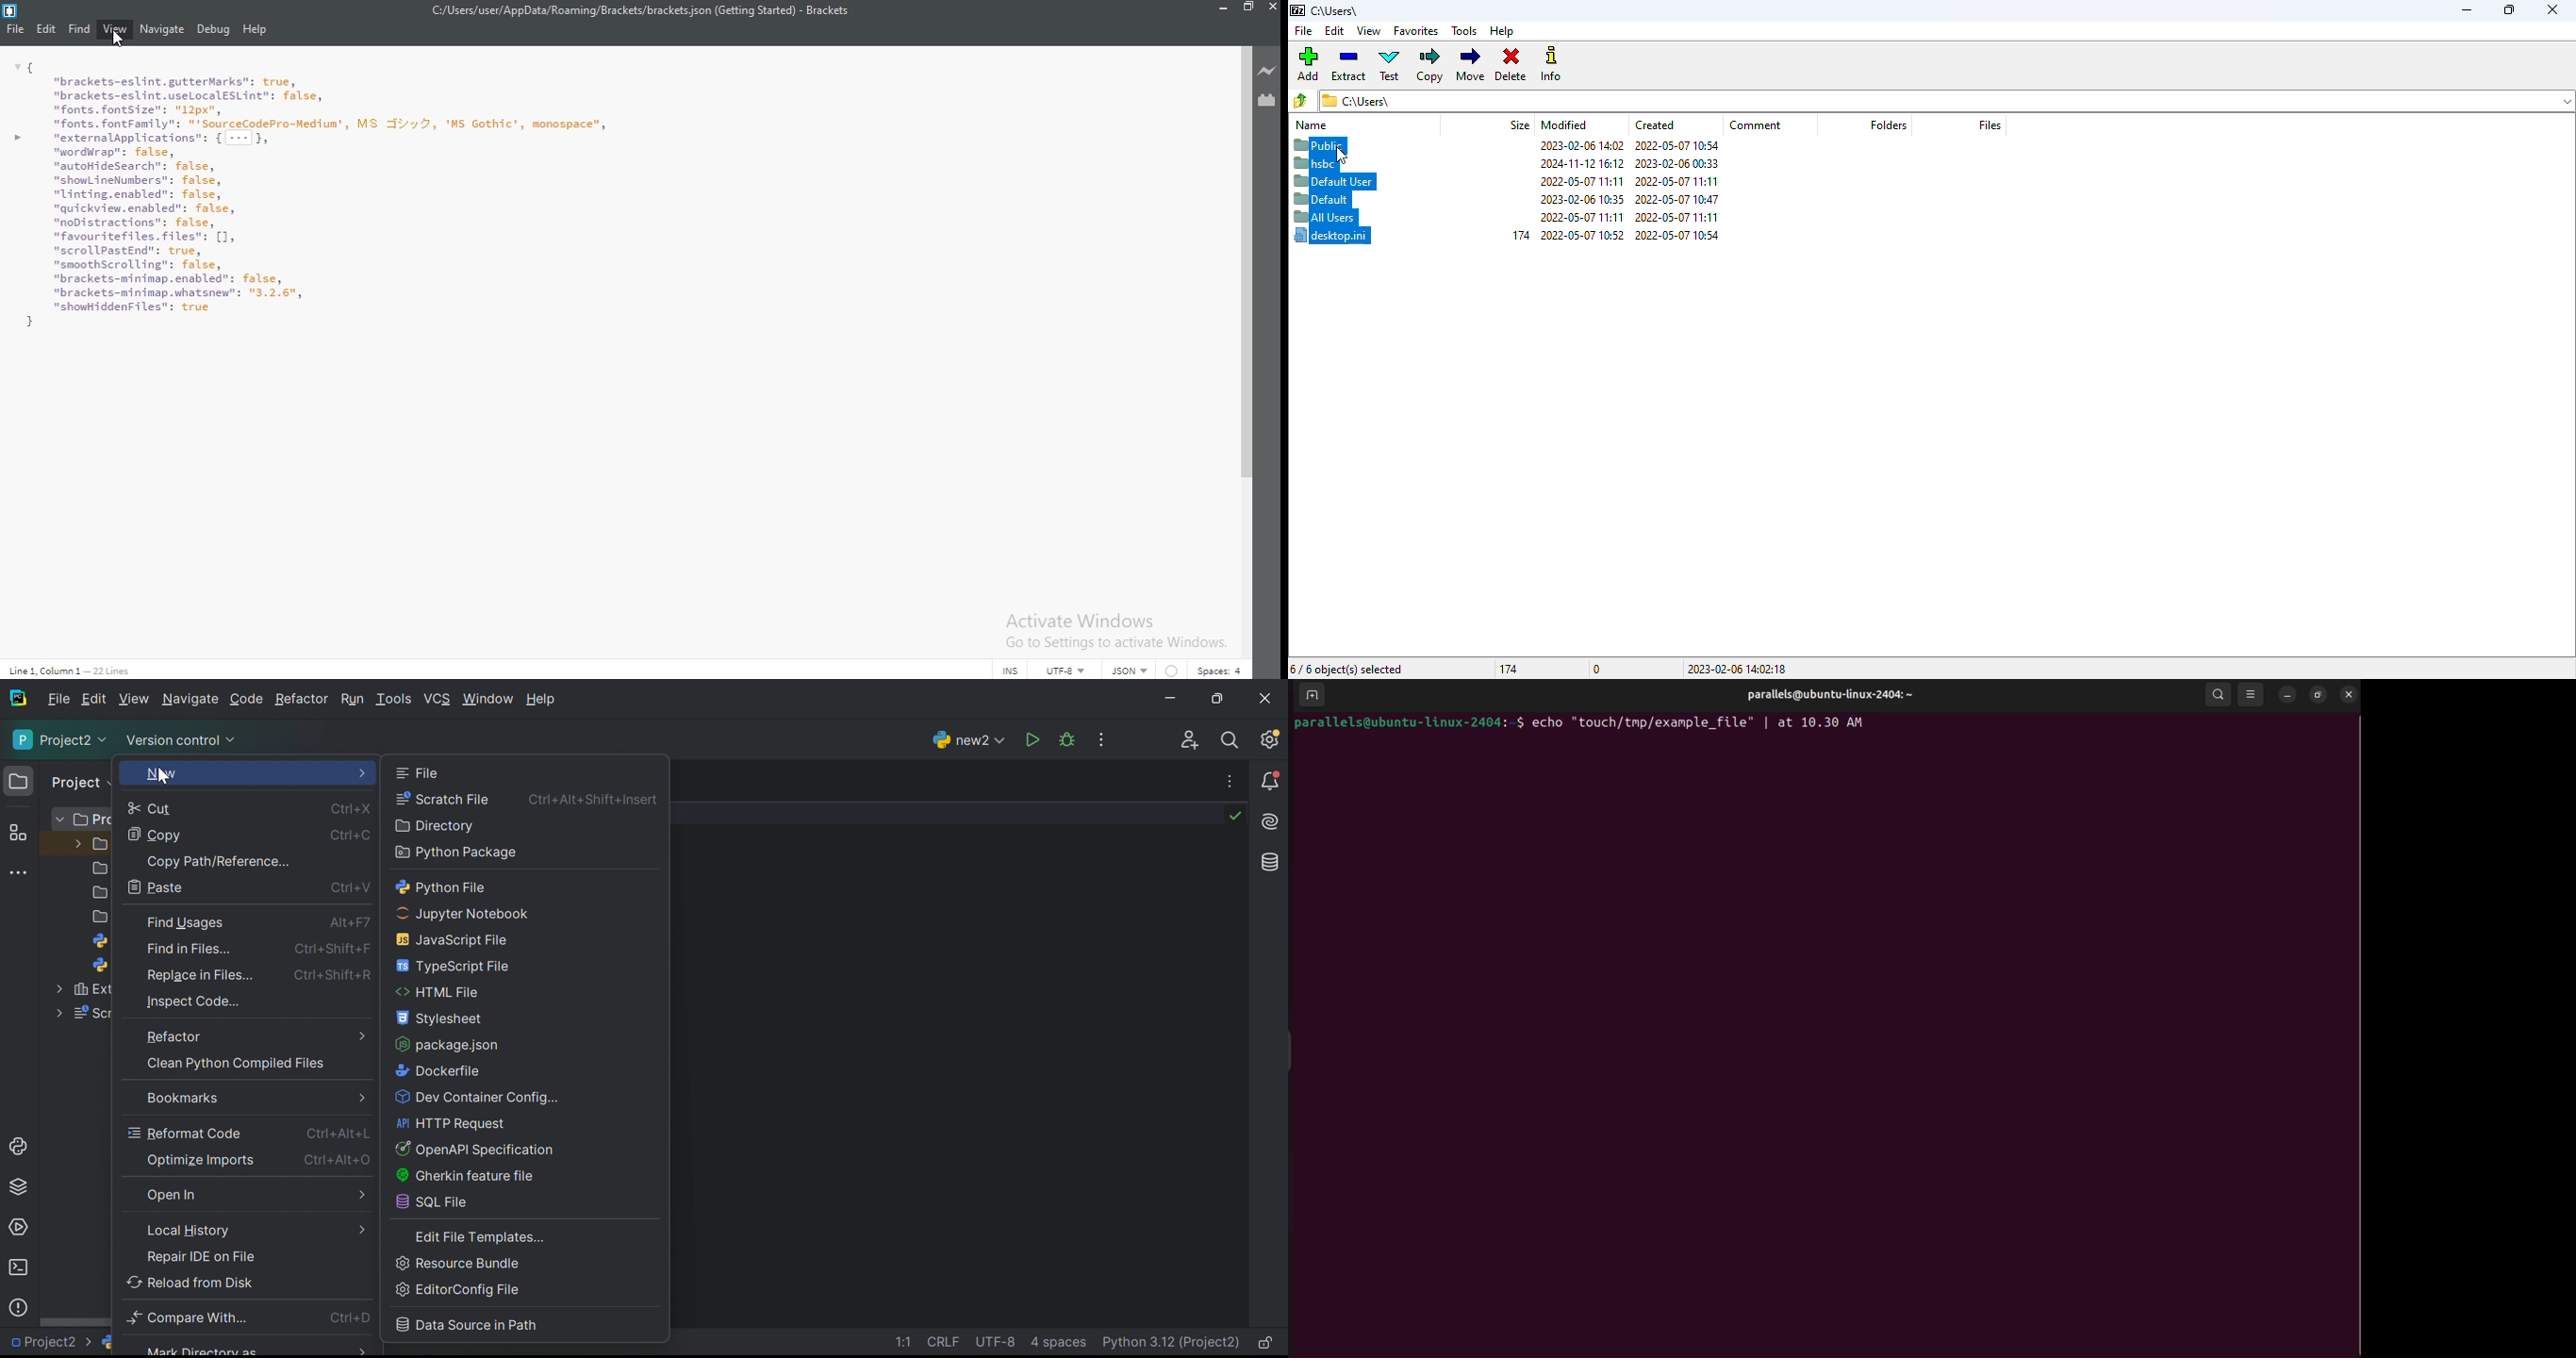  What do you see at coordinates (341, 1134) in the screenshot?
I see `Ctrl+Alt+L` at bounding box center [341, 1134].